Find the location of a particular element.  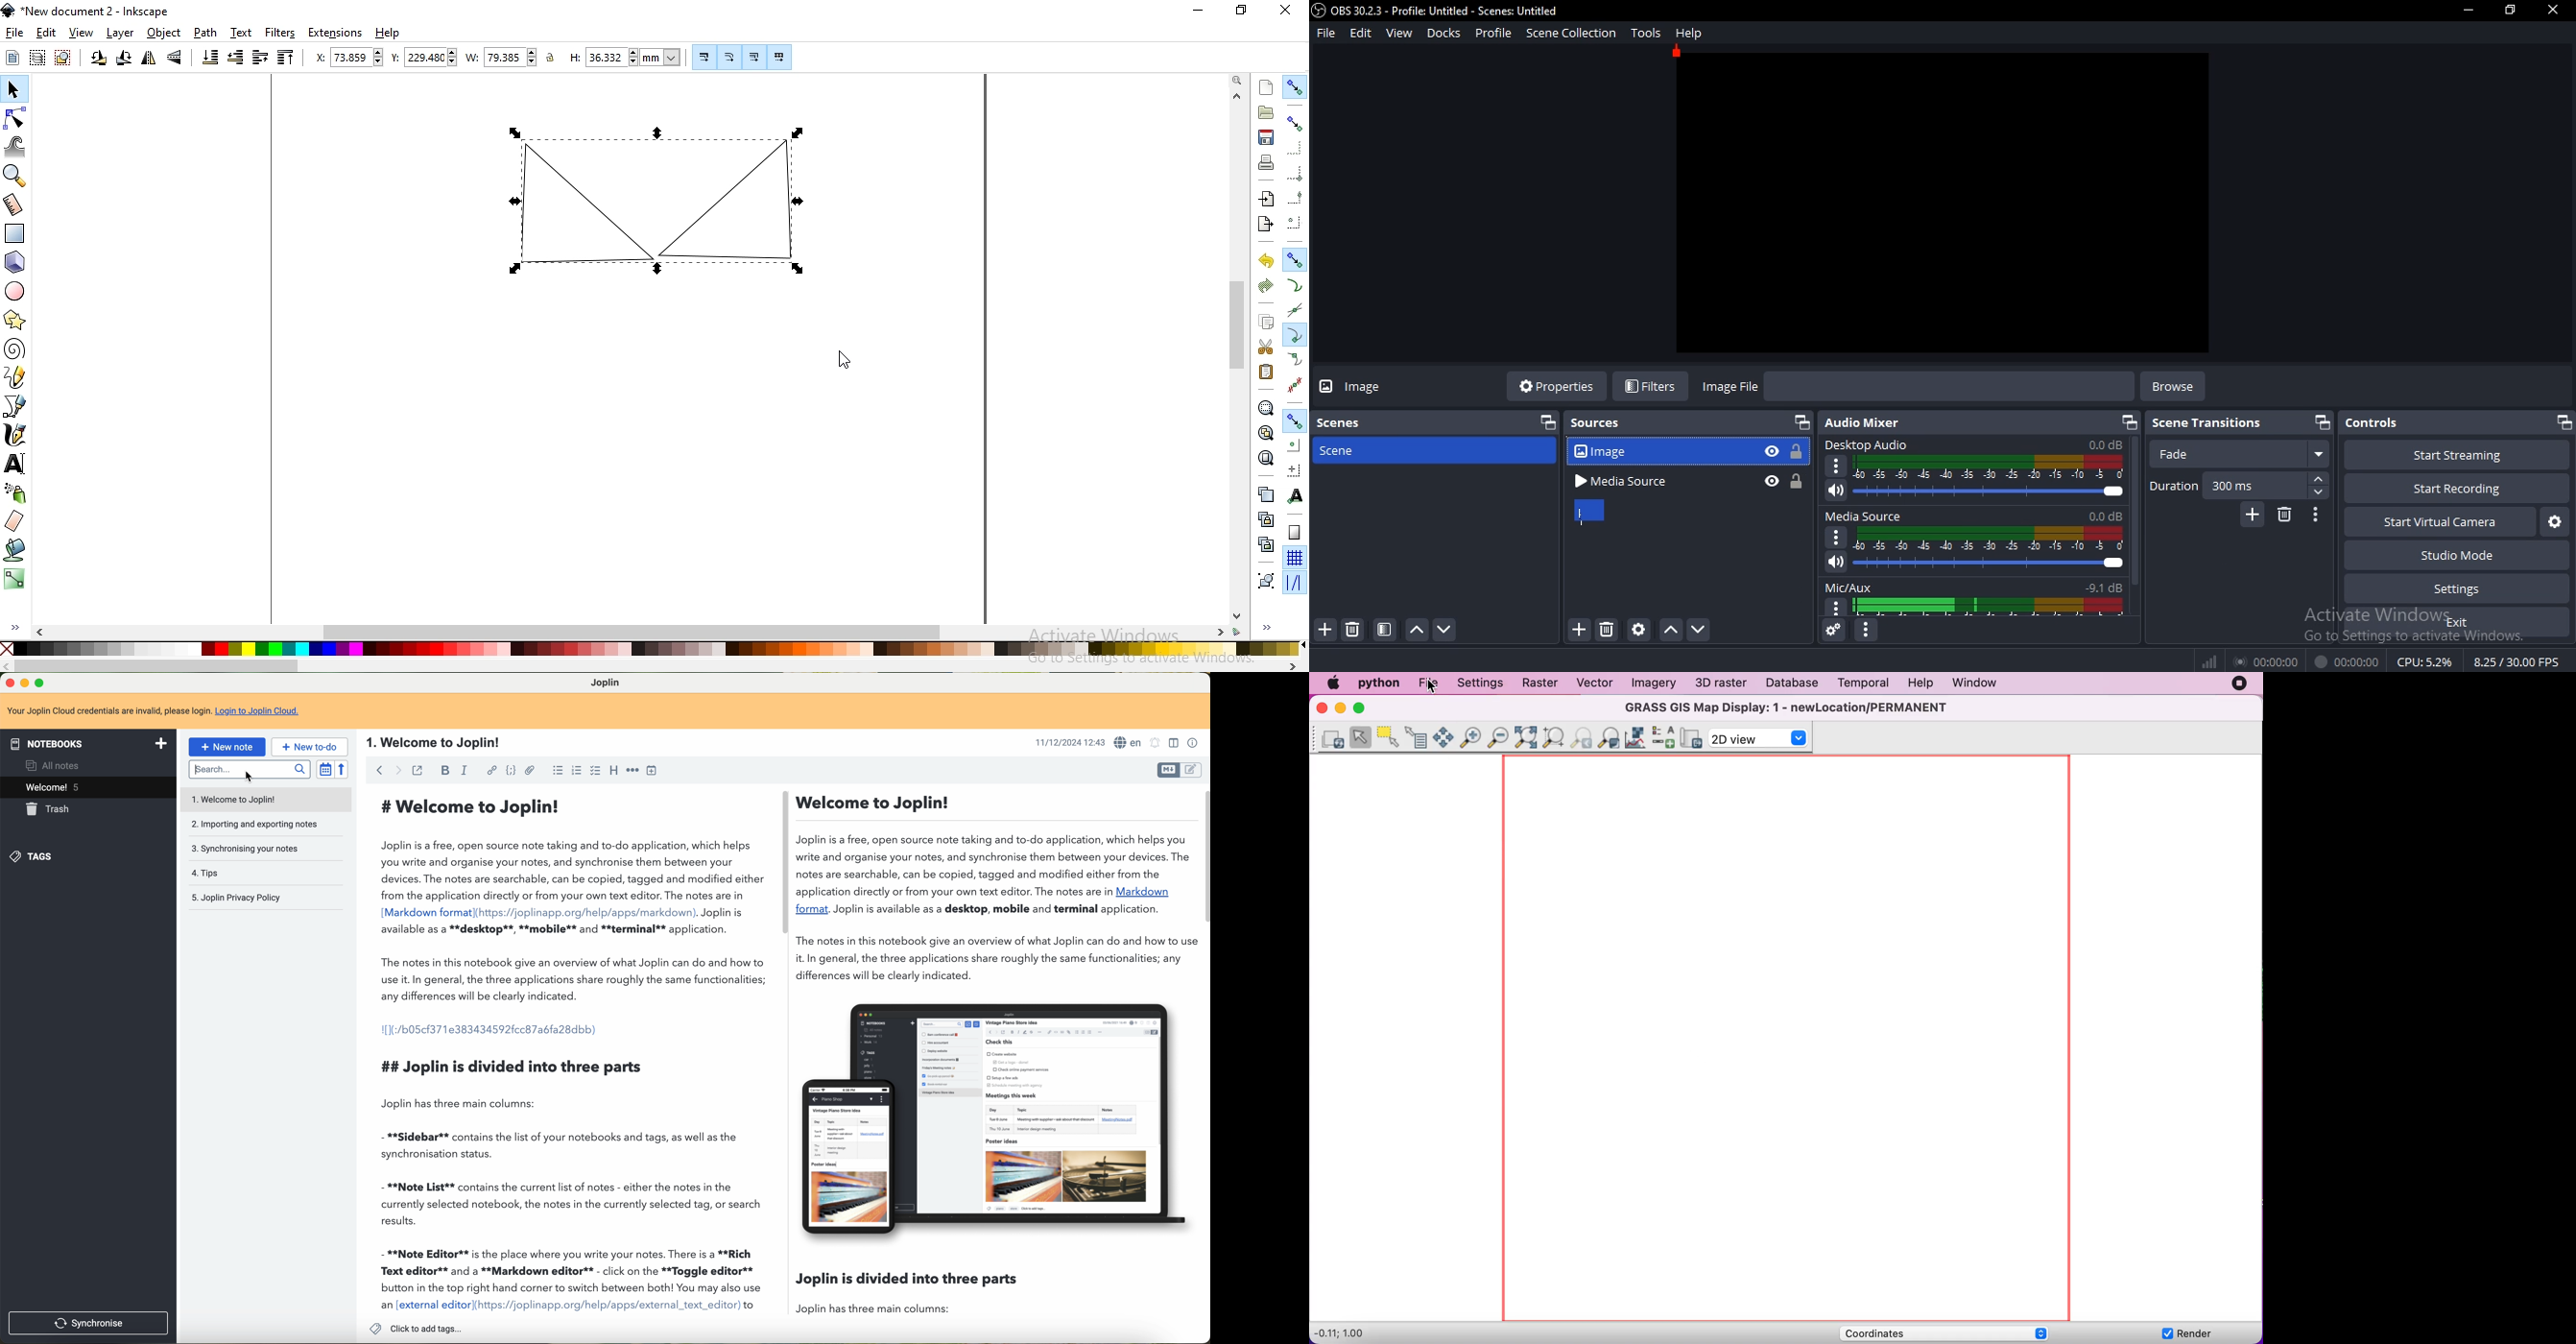

audio mixer is located at coordinates (1864, 423).